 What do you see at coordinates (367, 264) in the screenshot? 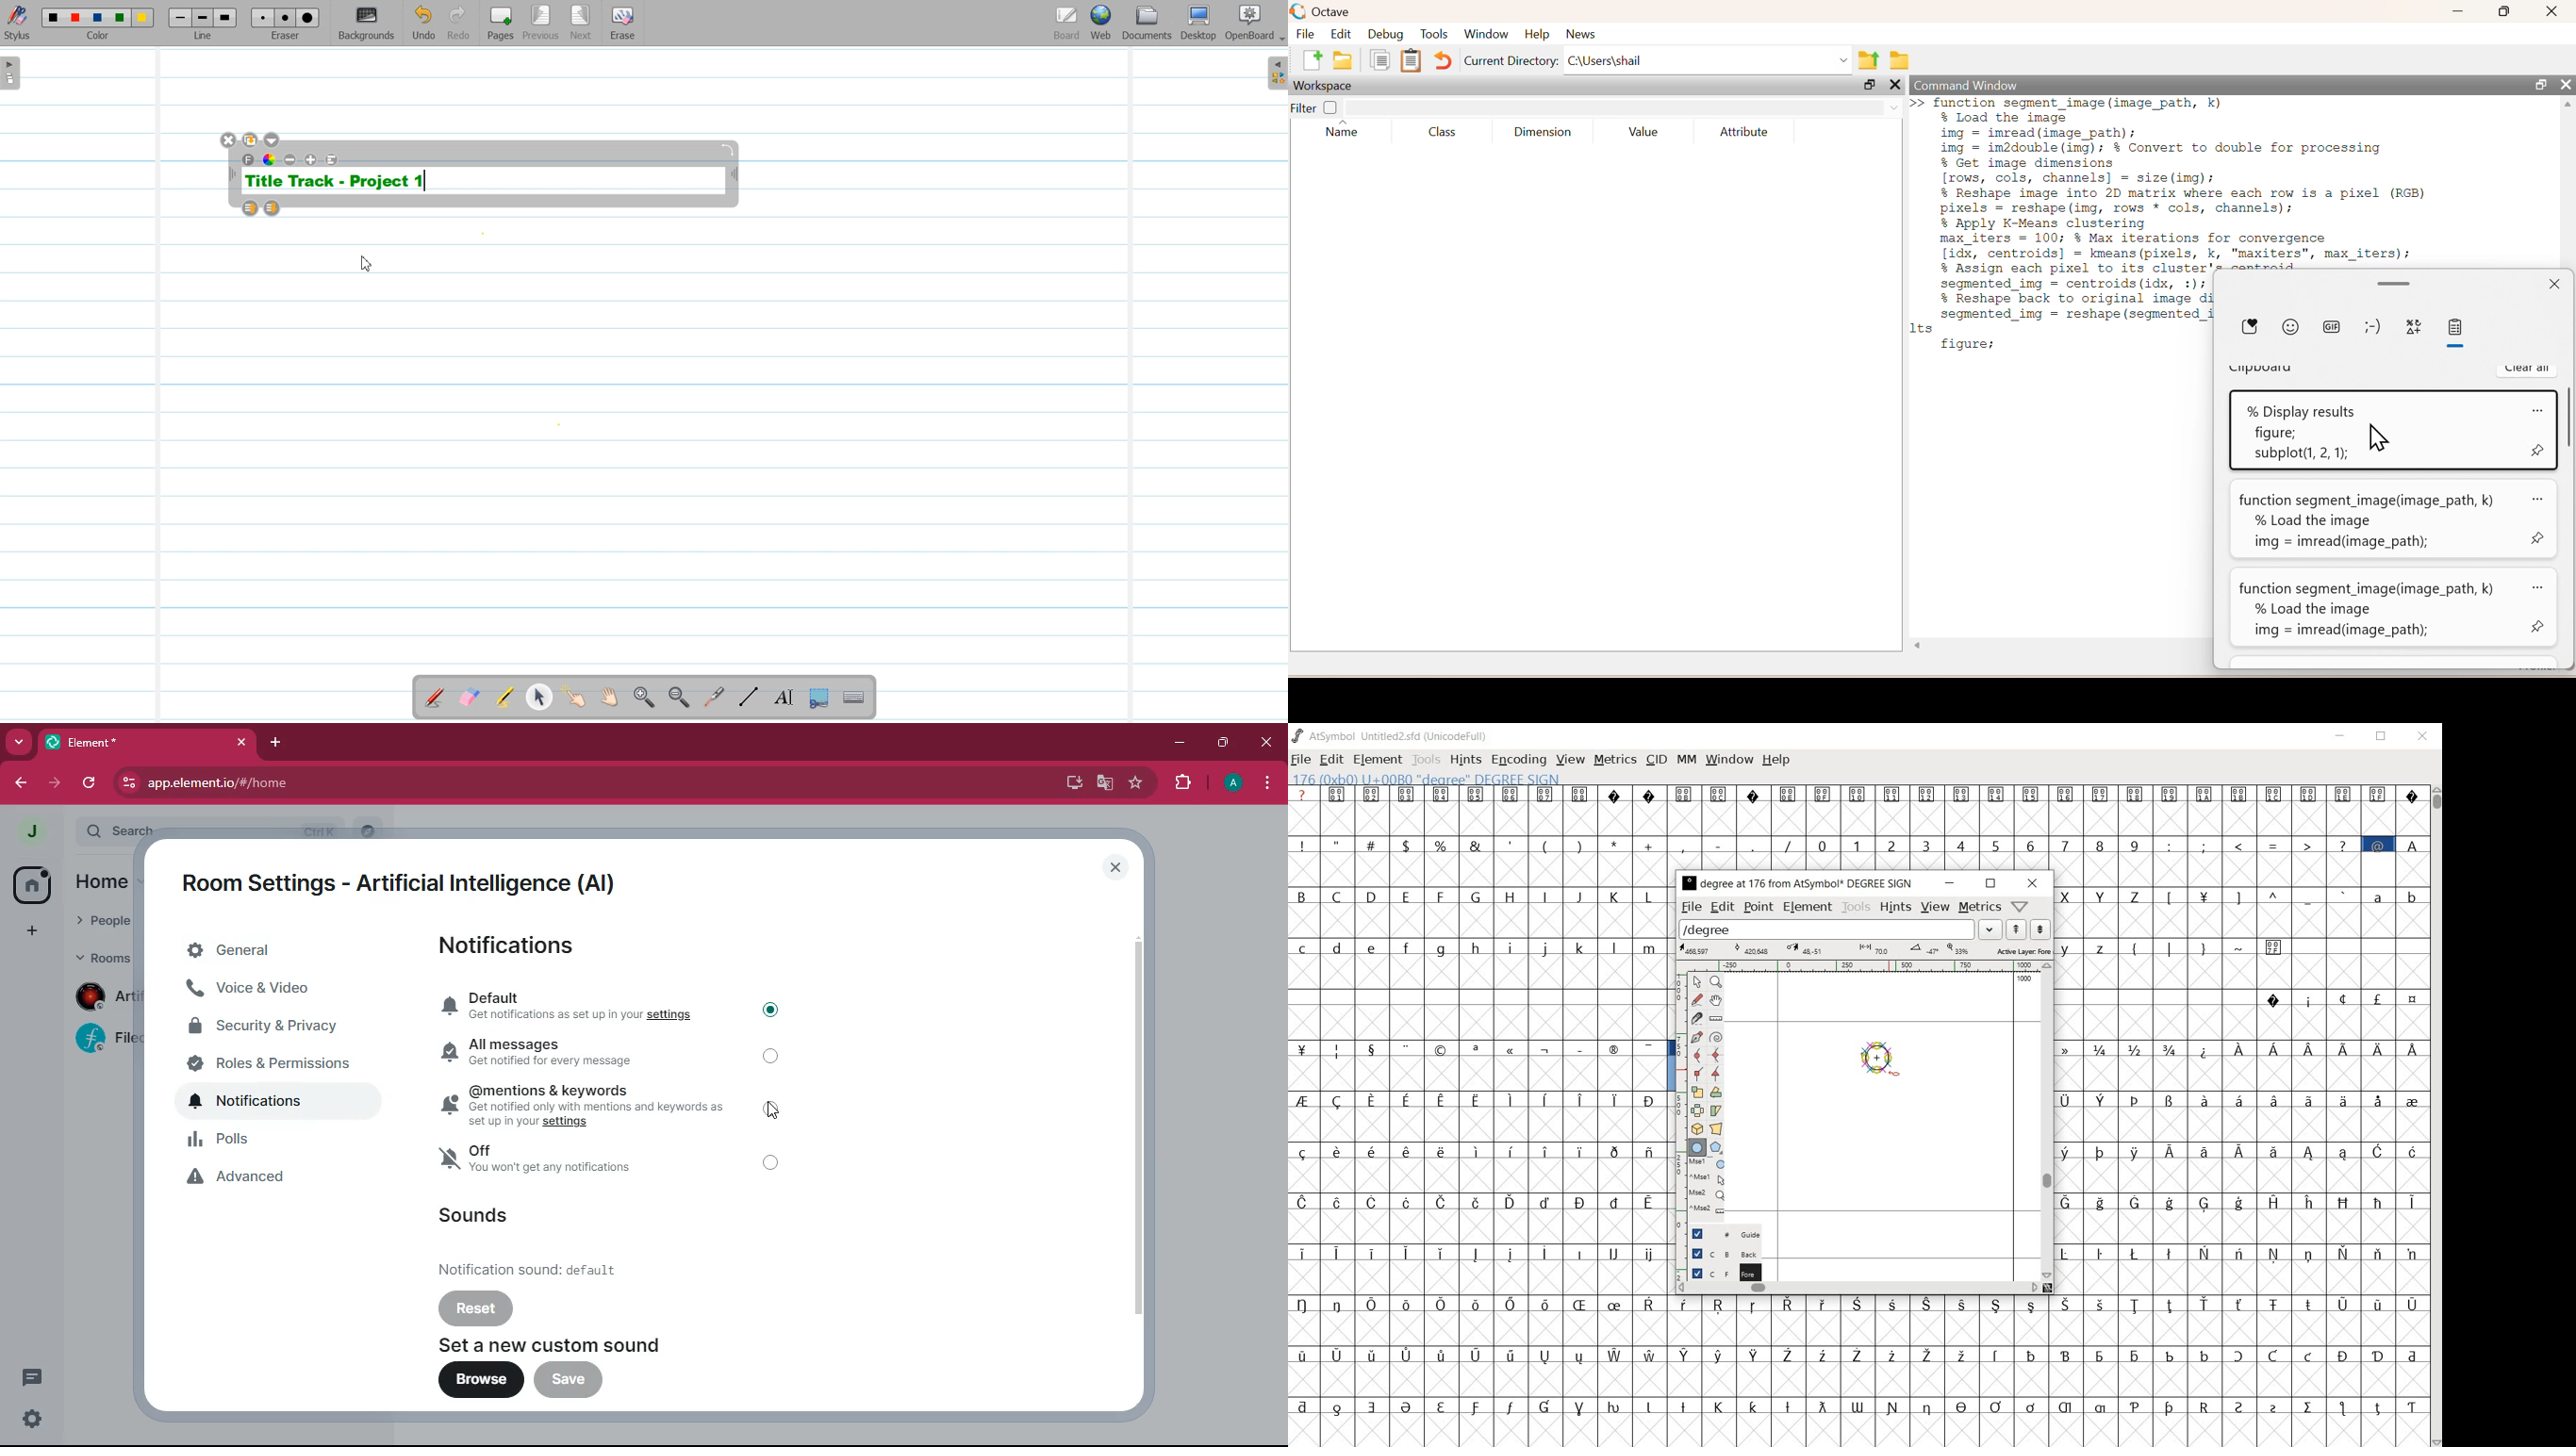
I see `Cursor` at bounding box center [367, 264].